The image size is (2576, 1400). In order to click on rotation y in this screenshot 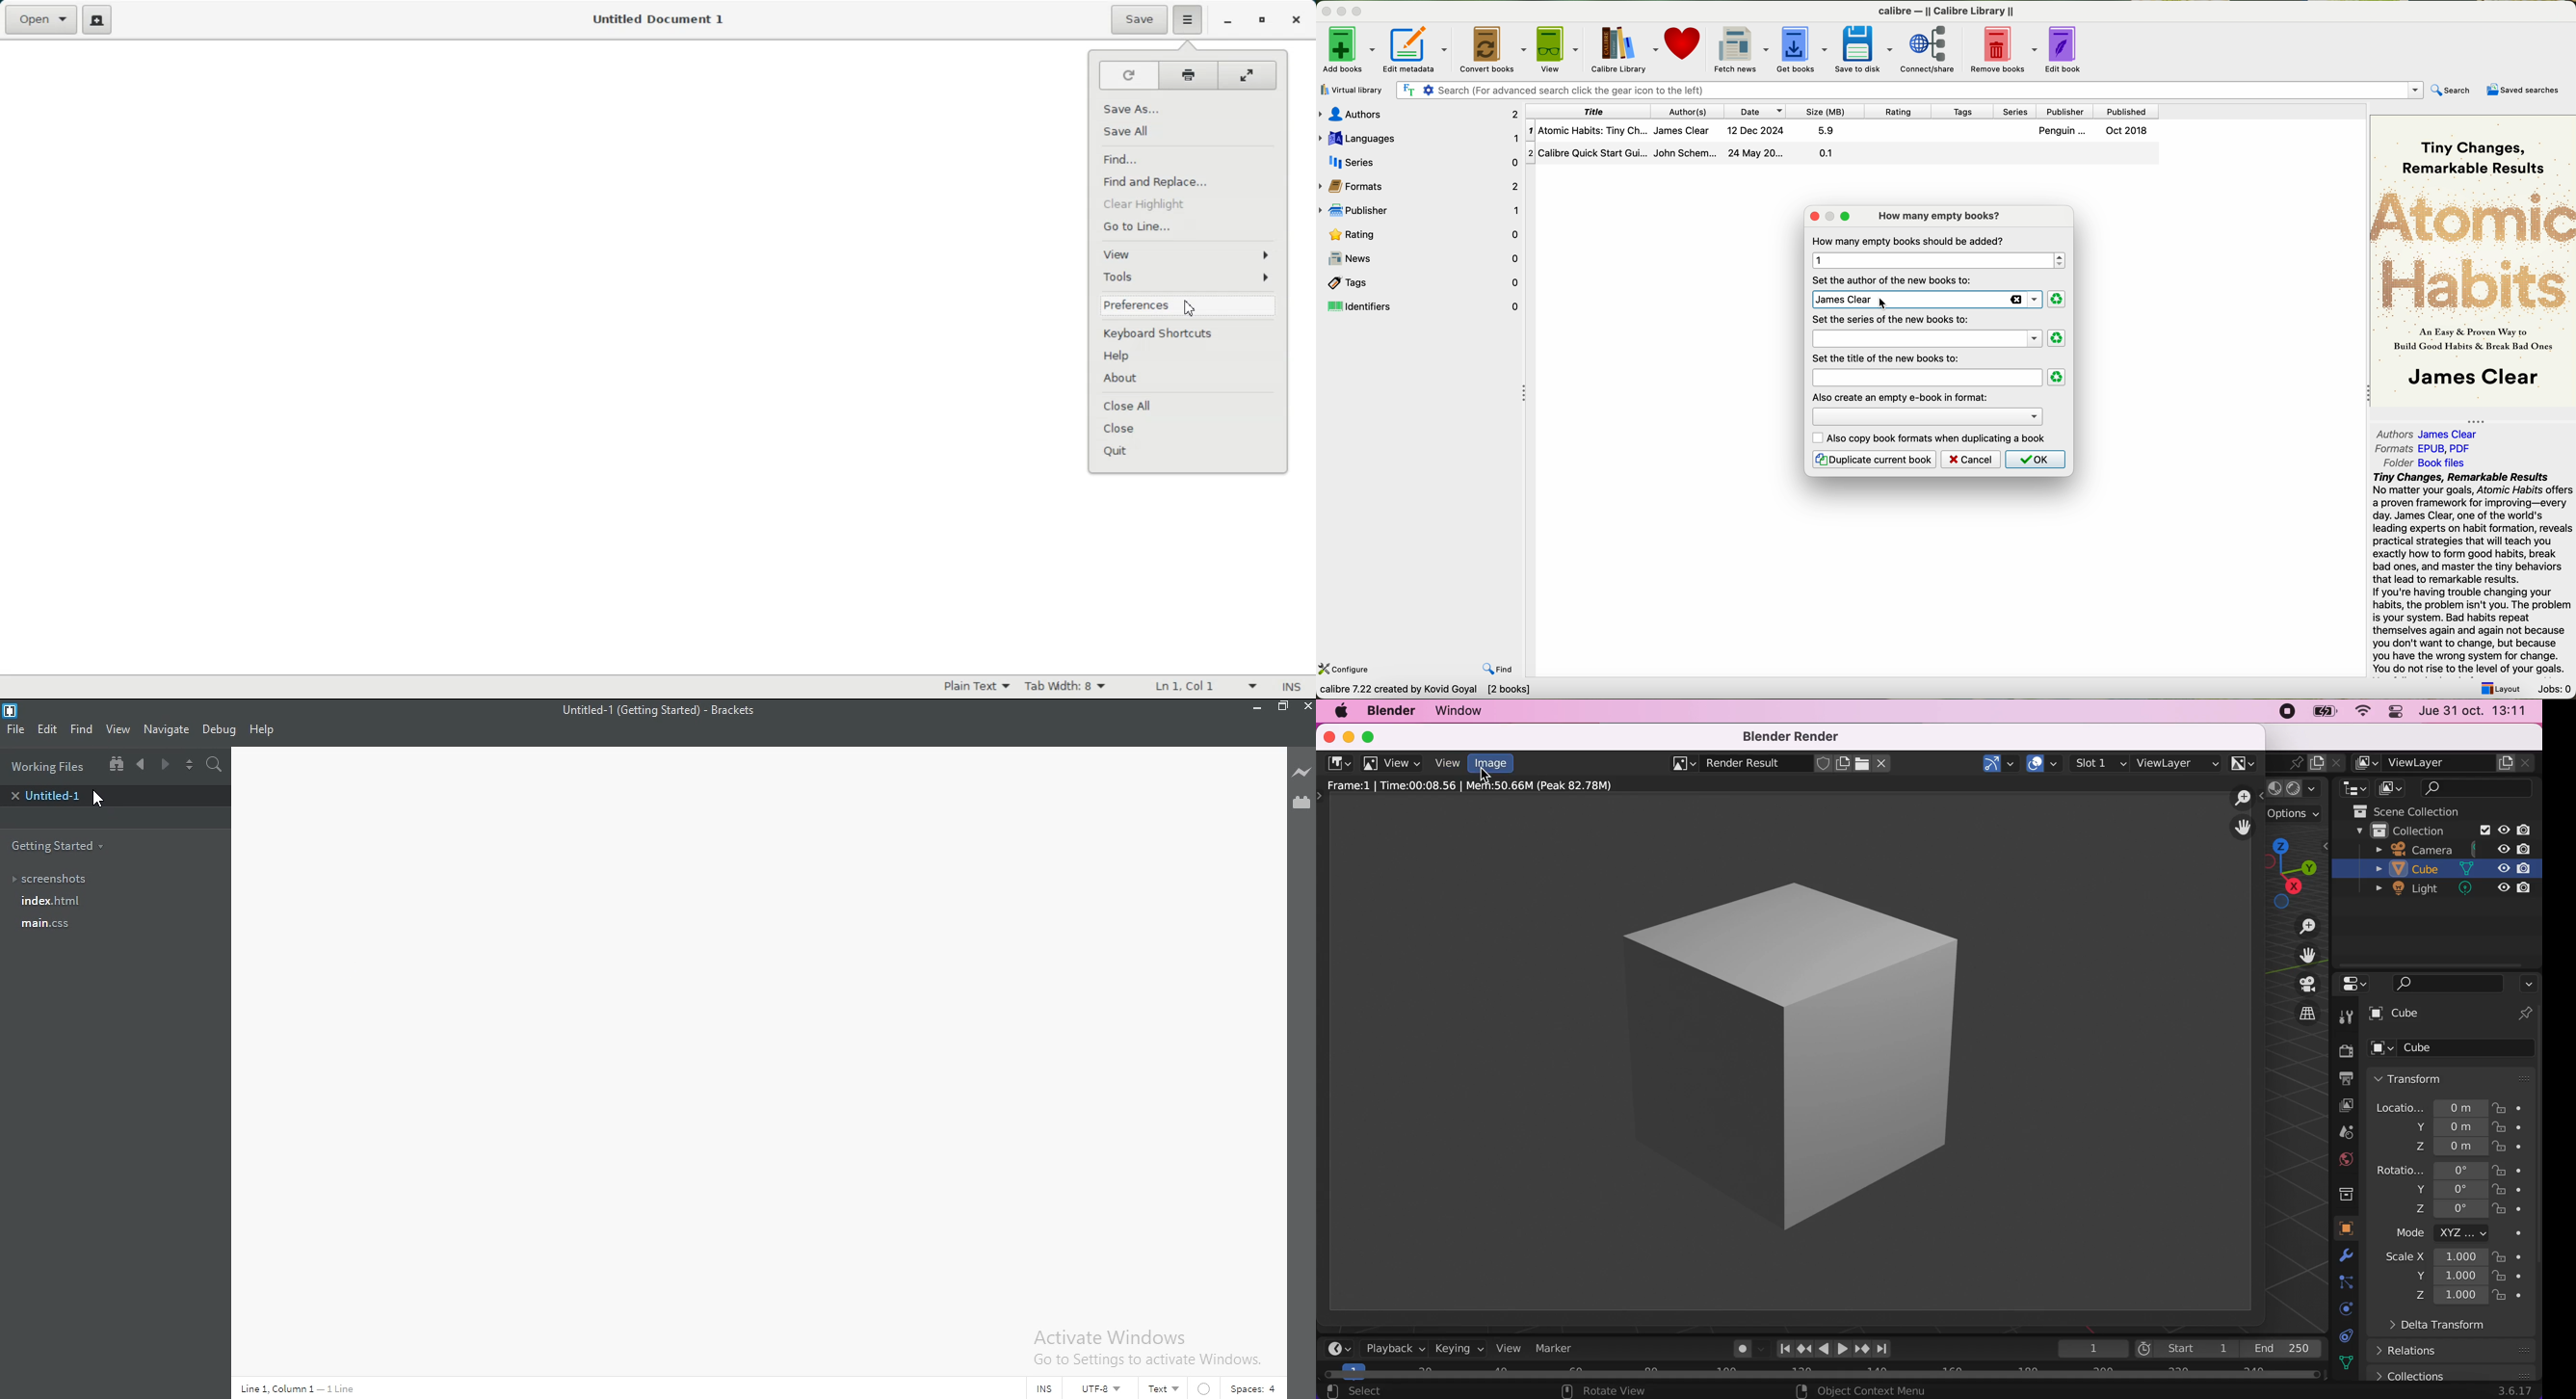, I will do `click(2441, 1190)`.